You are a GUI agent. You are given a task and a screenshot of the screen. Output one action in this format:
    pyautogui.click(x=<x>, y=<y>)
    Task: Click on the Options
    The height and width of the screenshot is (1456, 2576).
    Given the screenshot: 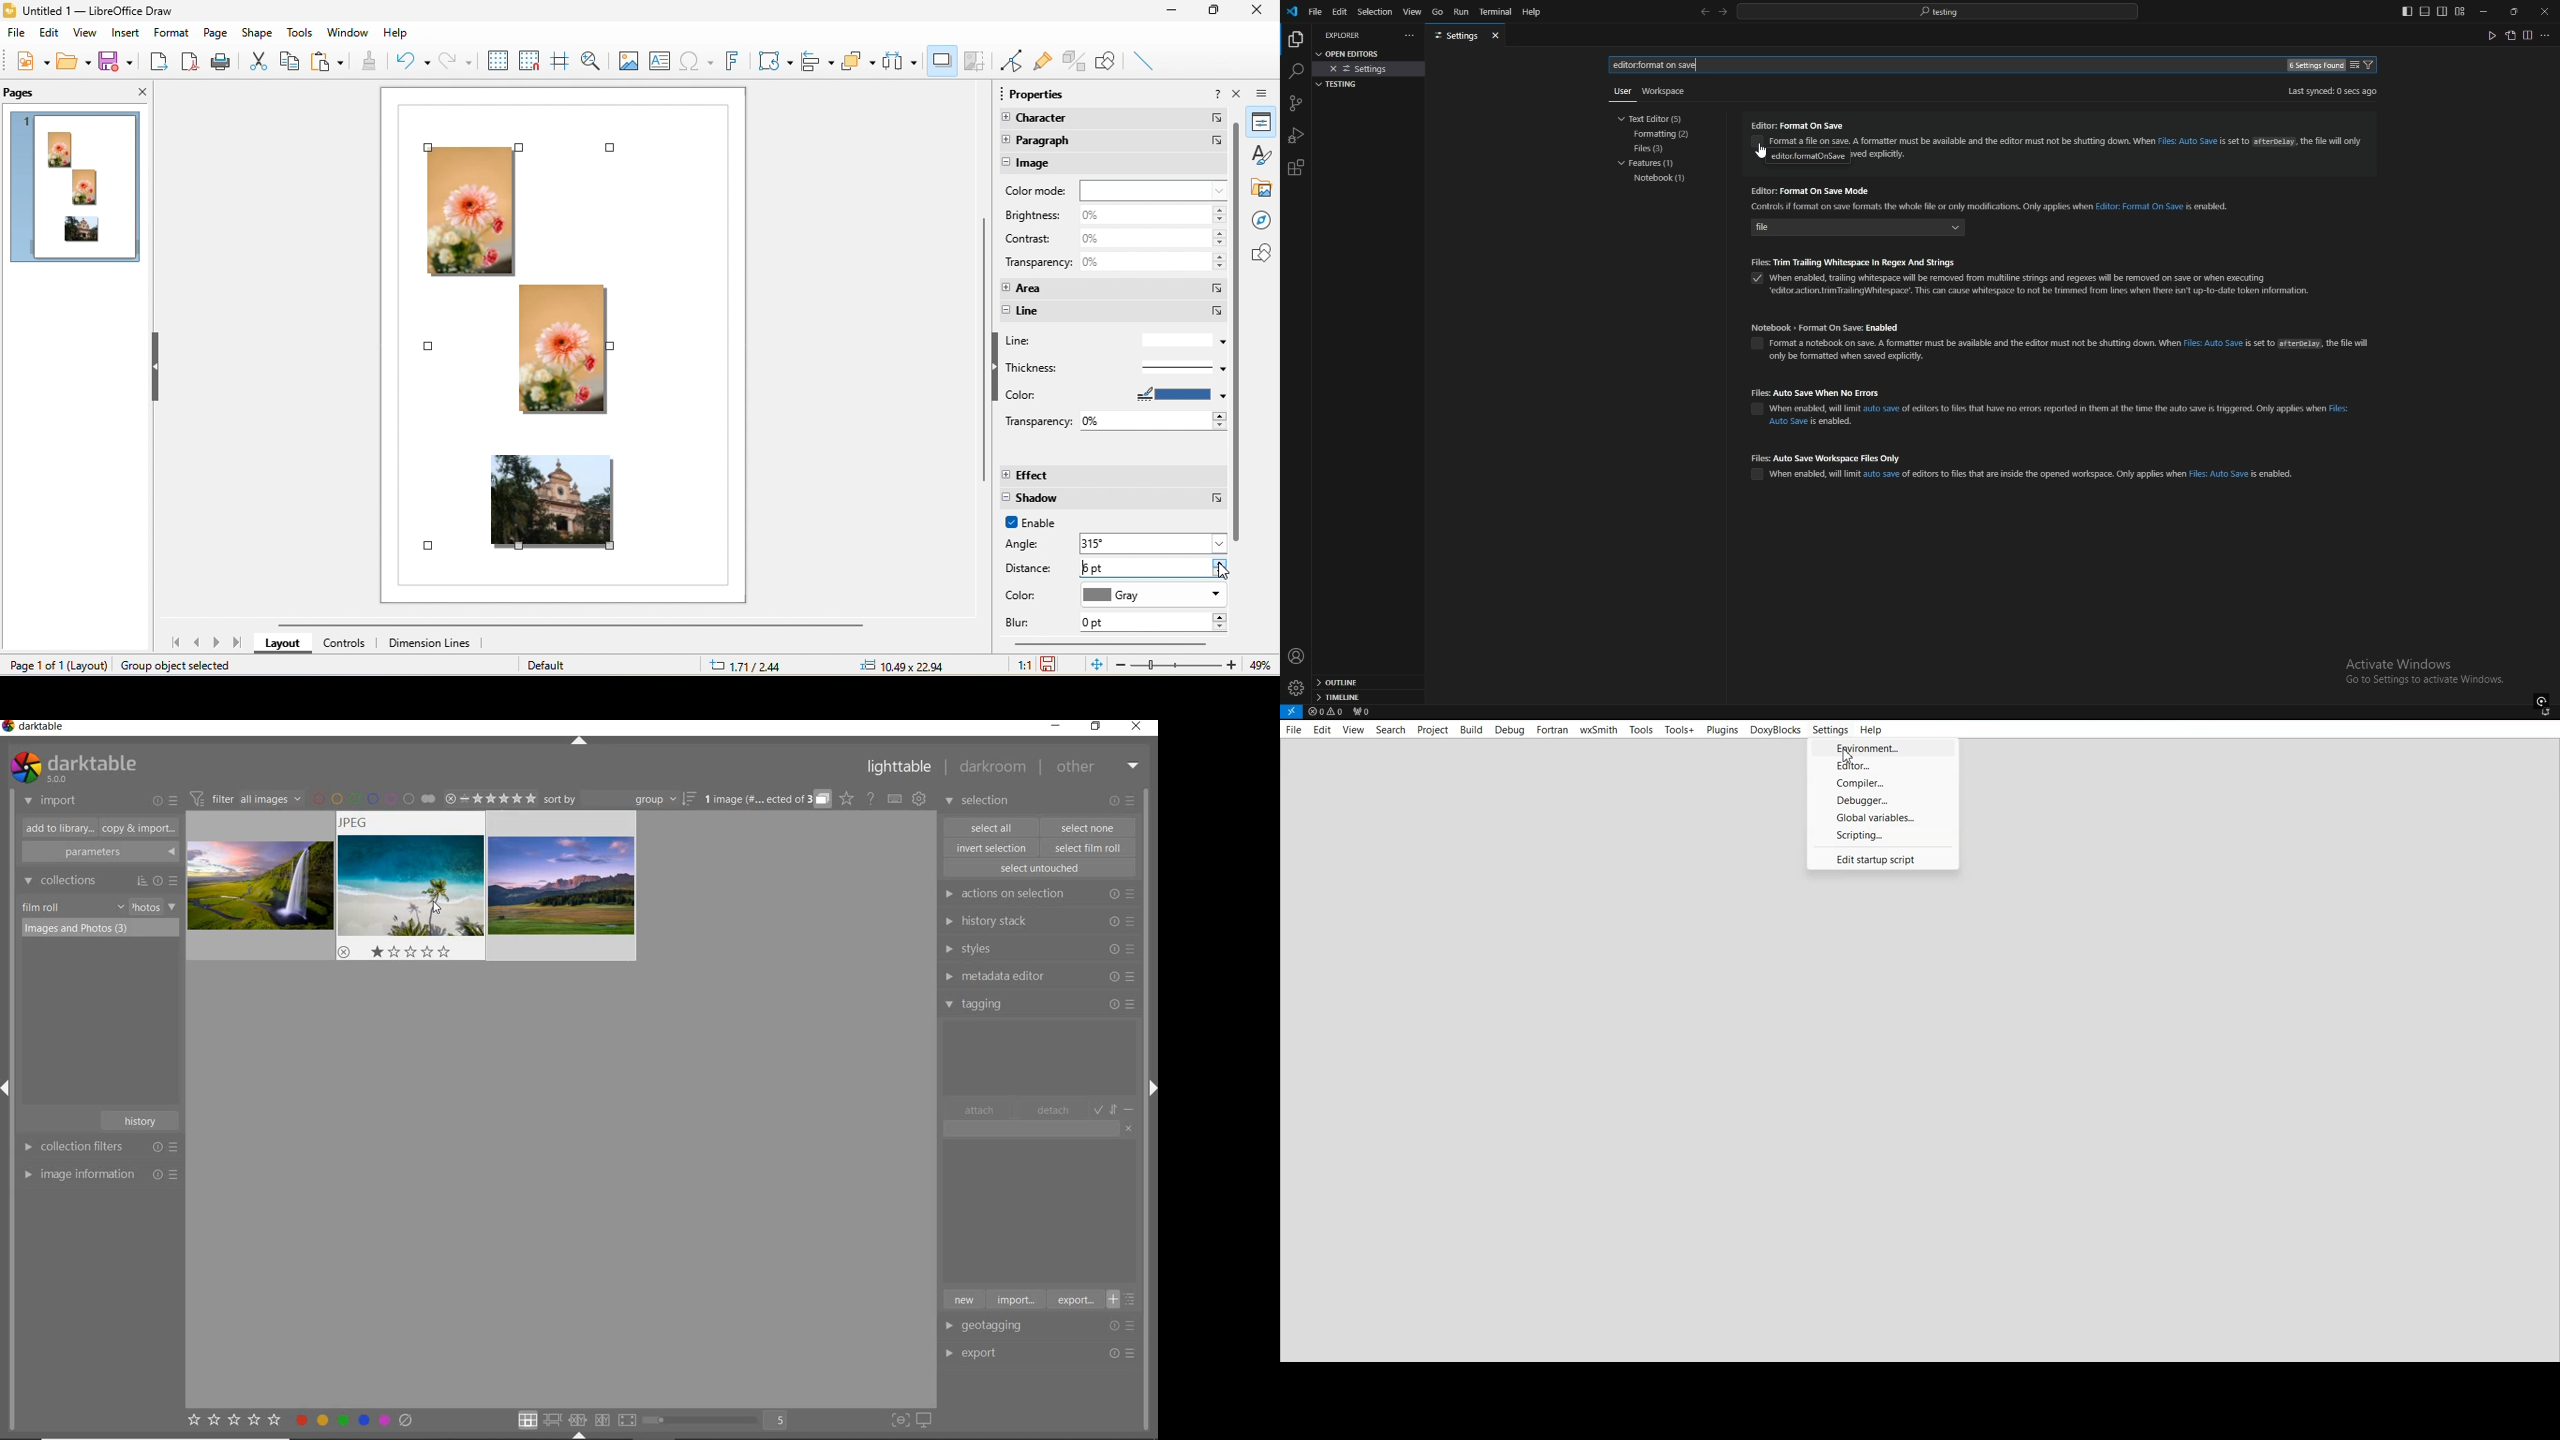 What is the action you would take?
    pyautogui.click(x=1127, y=1326)
    